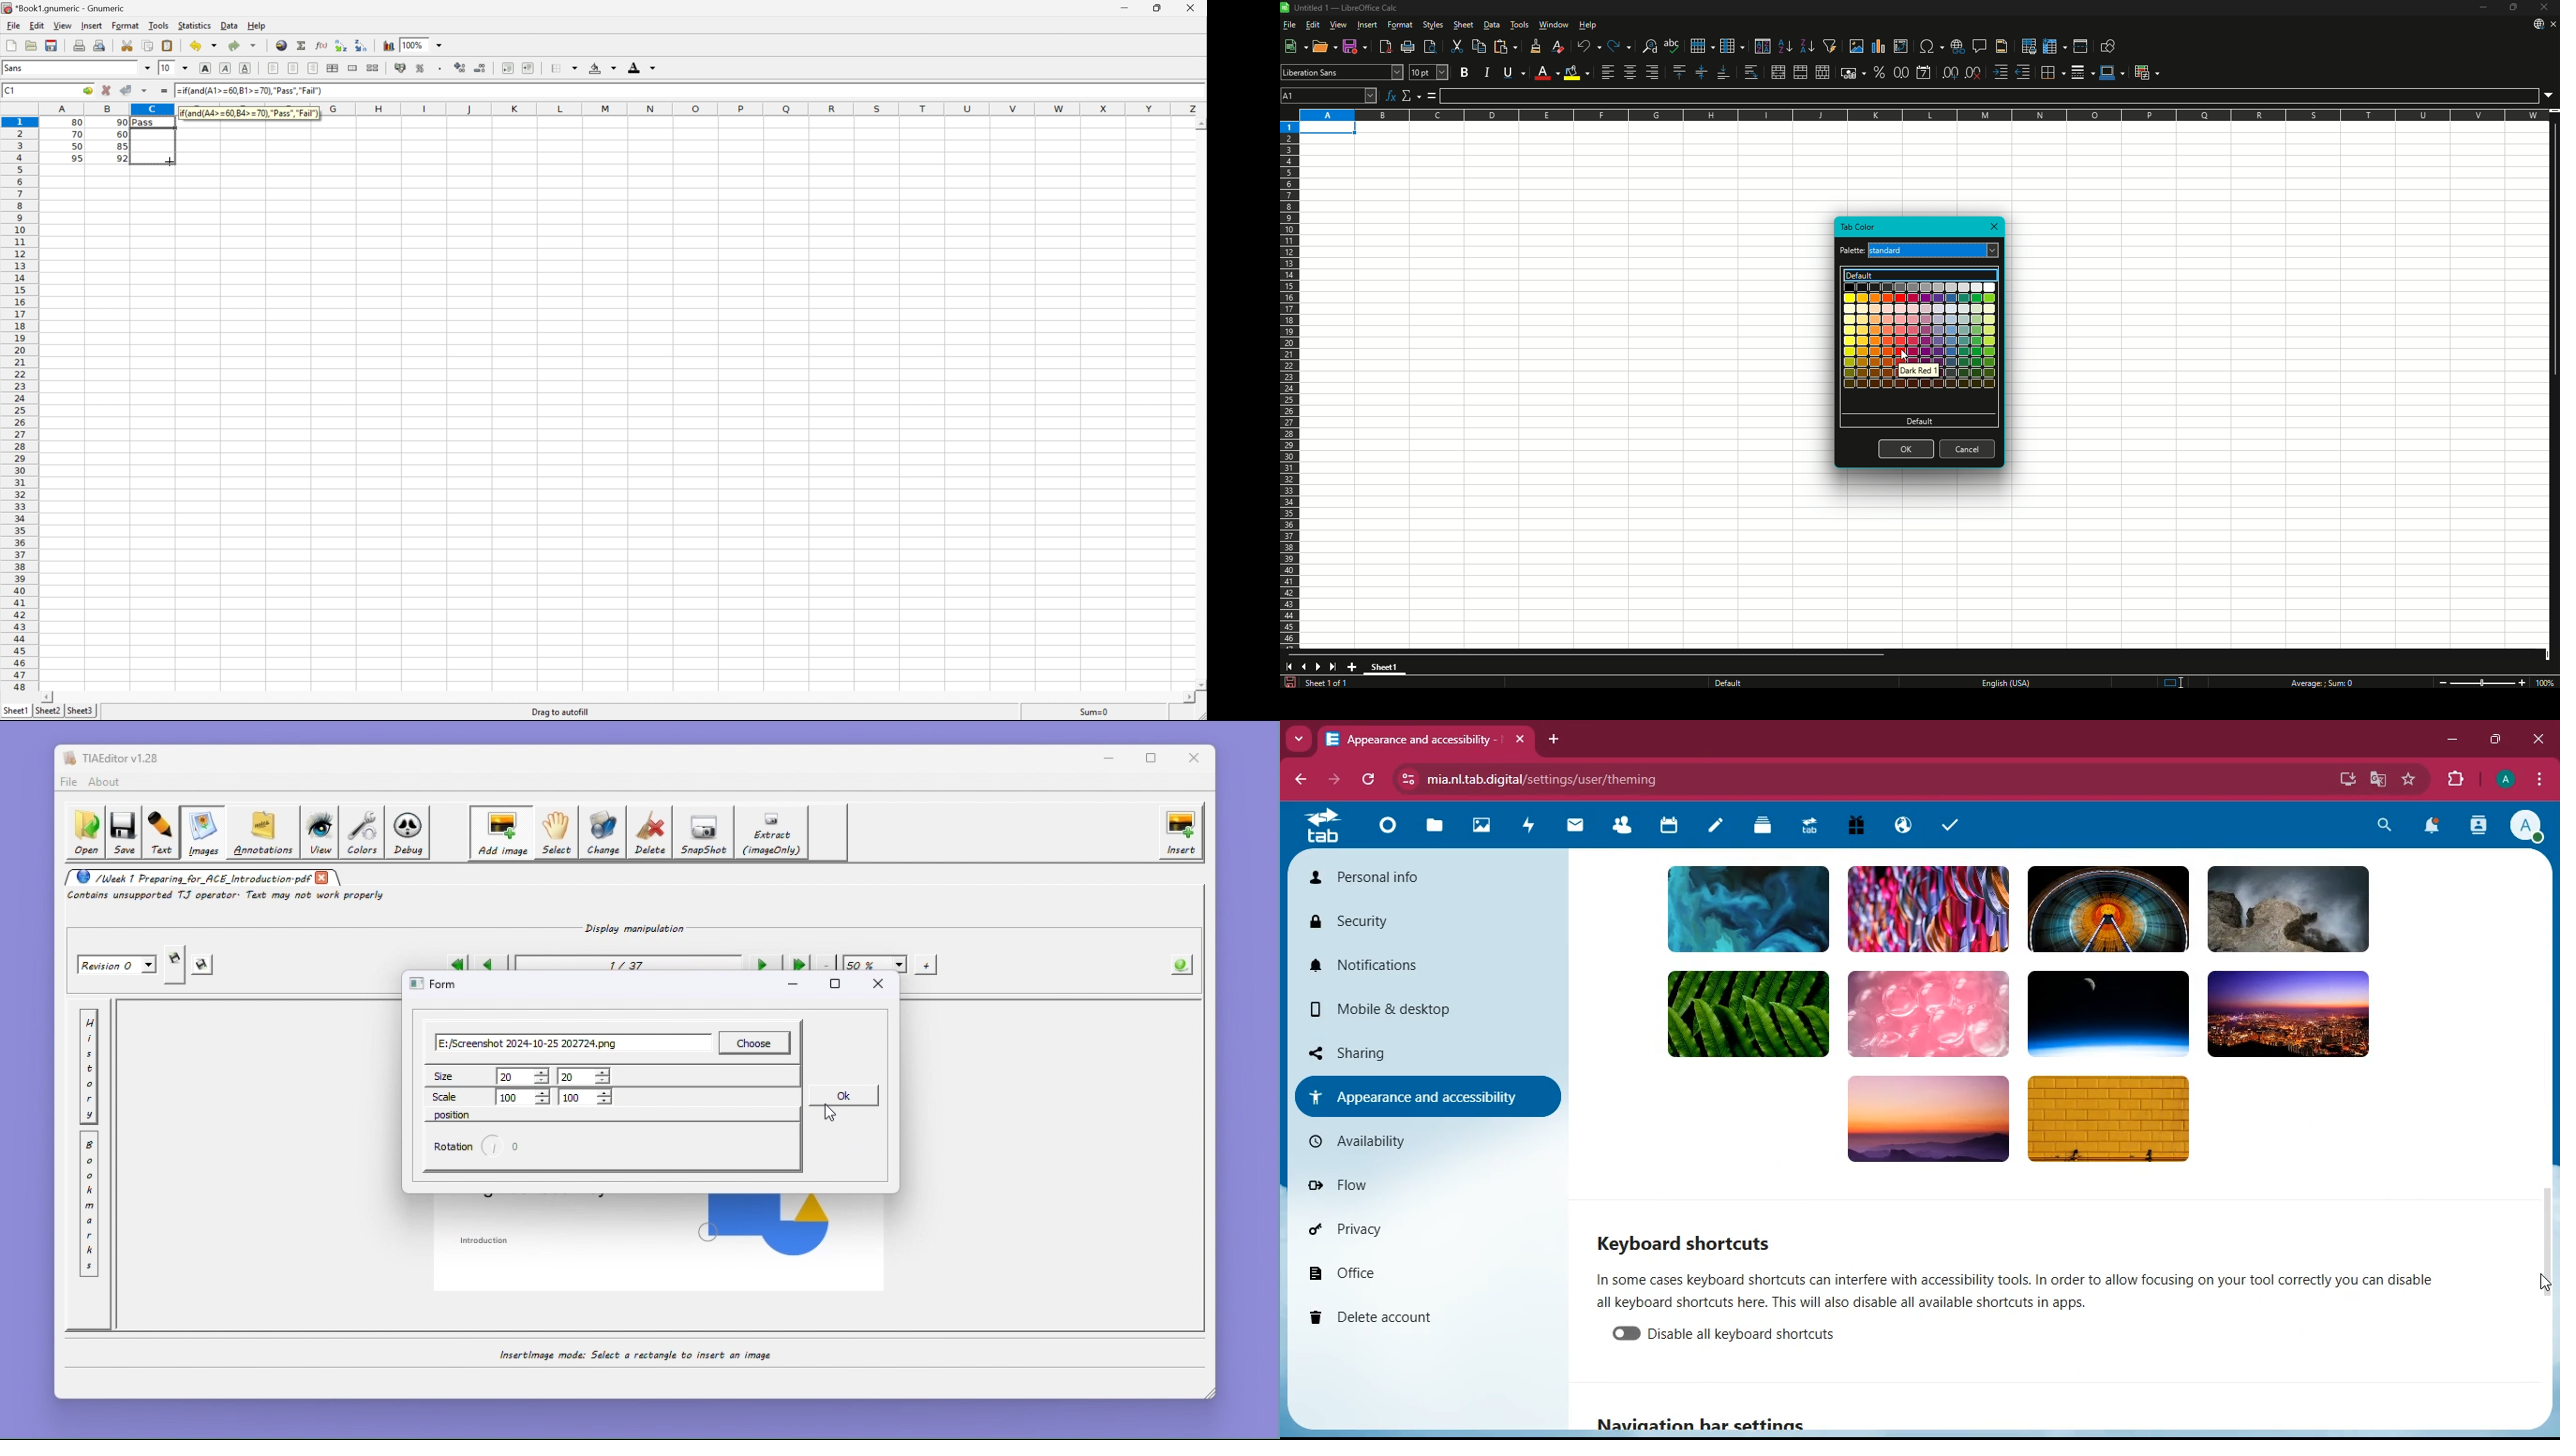 The image size is (2576, 1456). I want to click on Headers and Footers, so click(2003, 46).